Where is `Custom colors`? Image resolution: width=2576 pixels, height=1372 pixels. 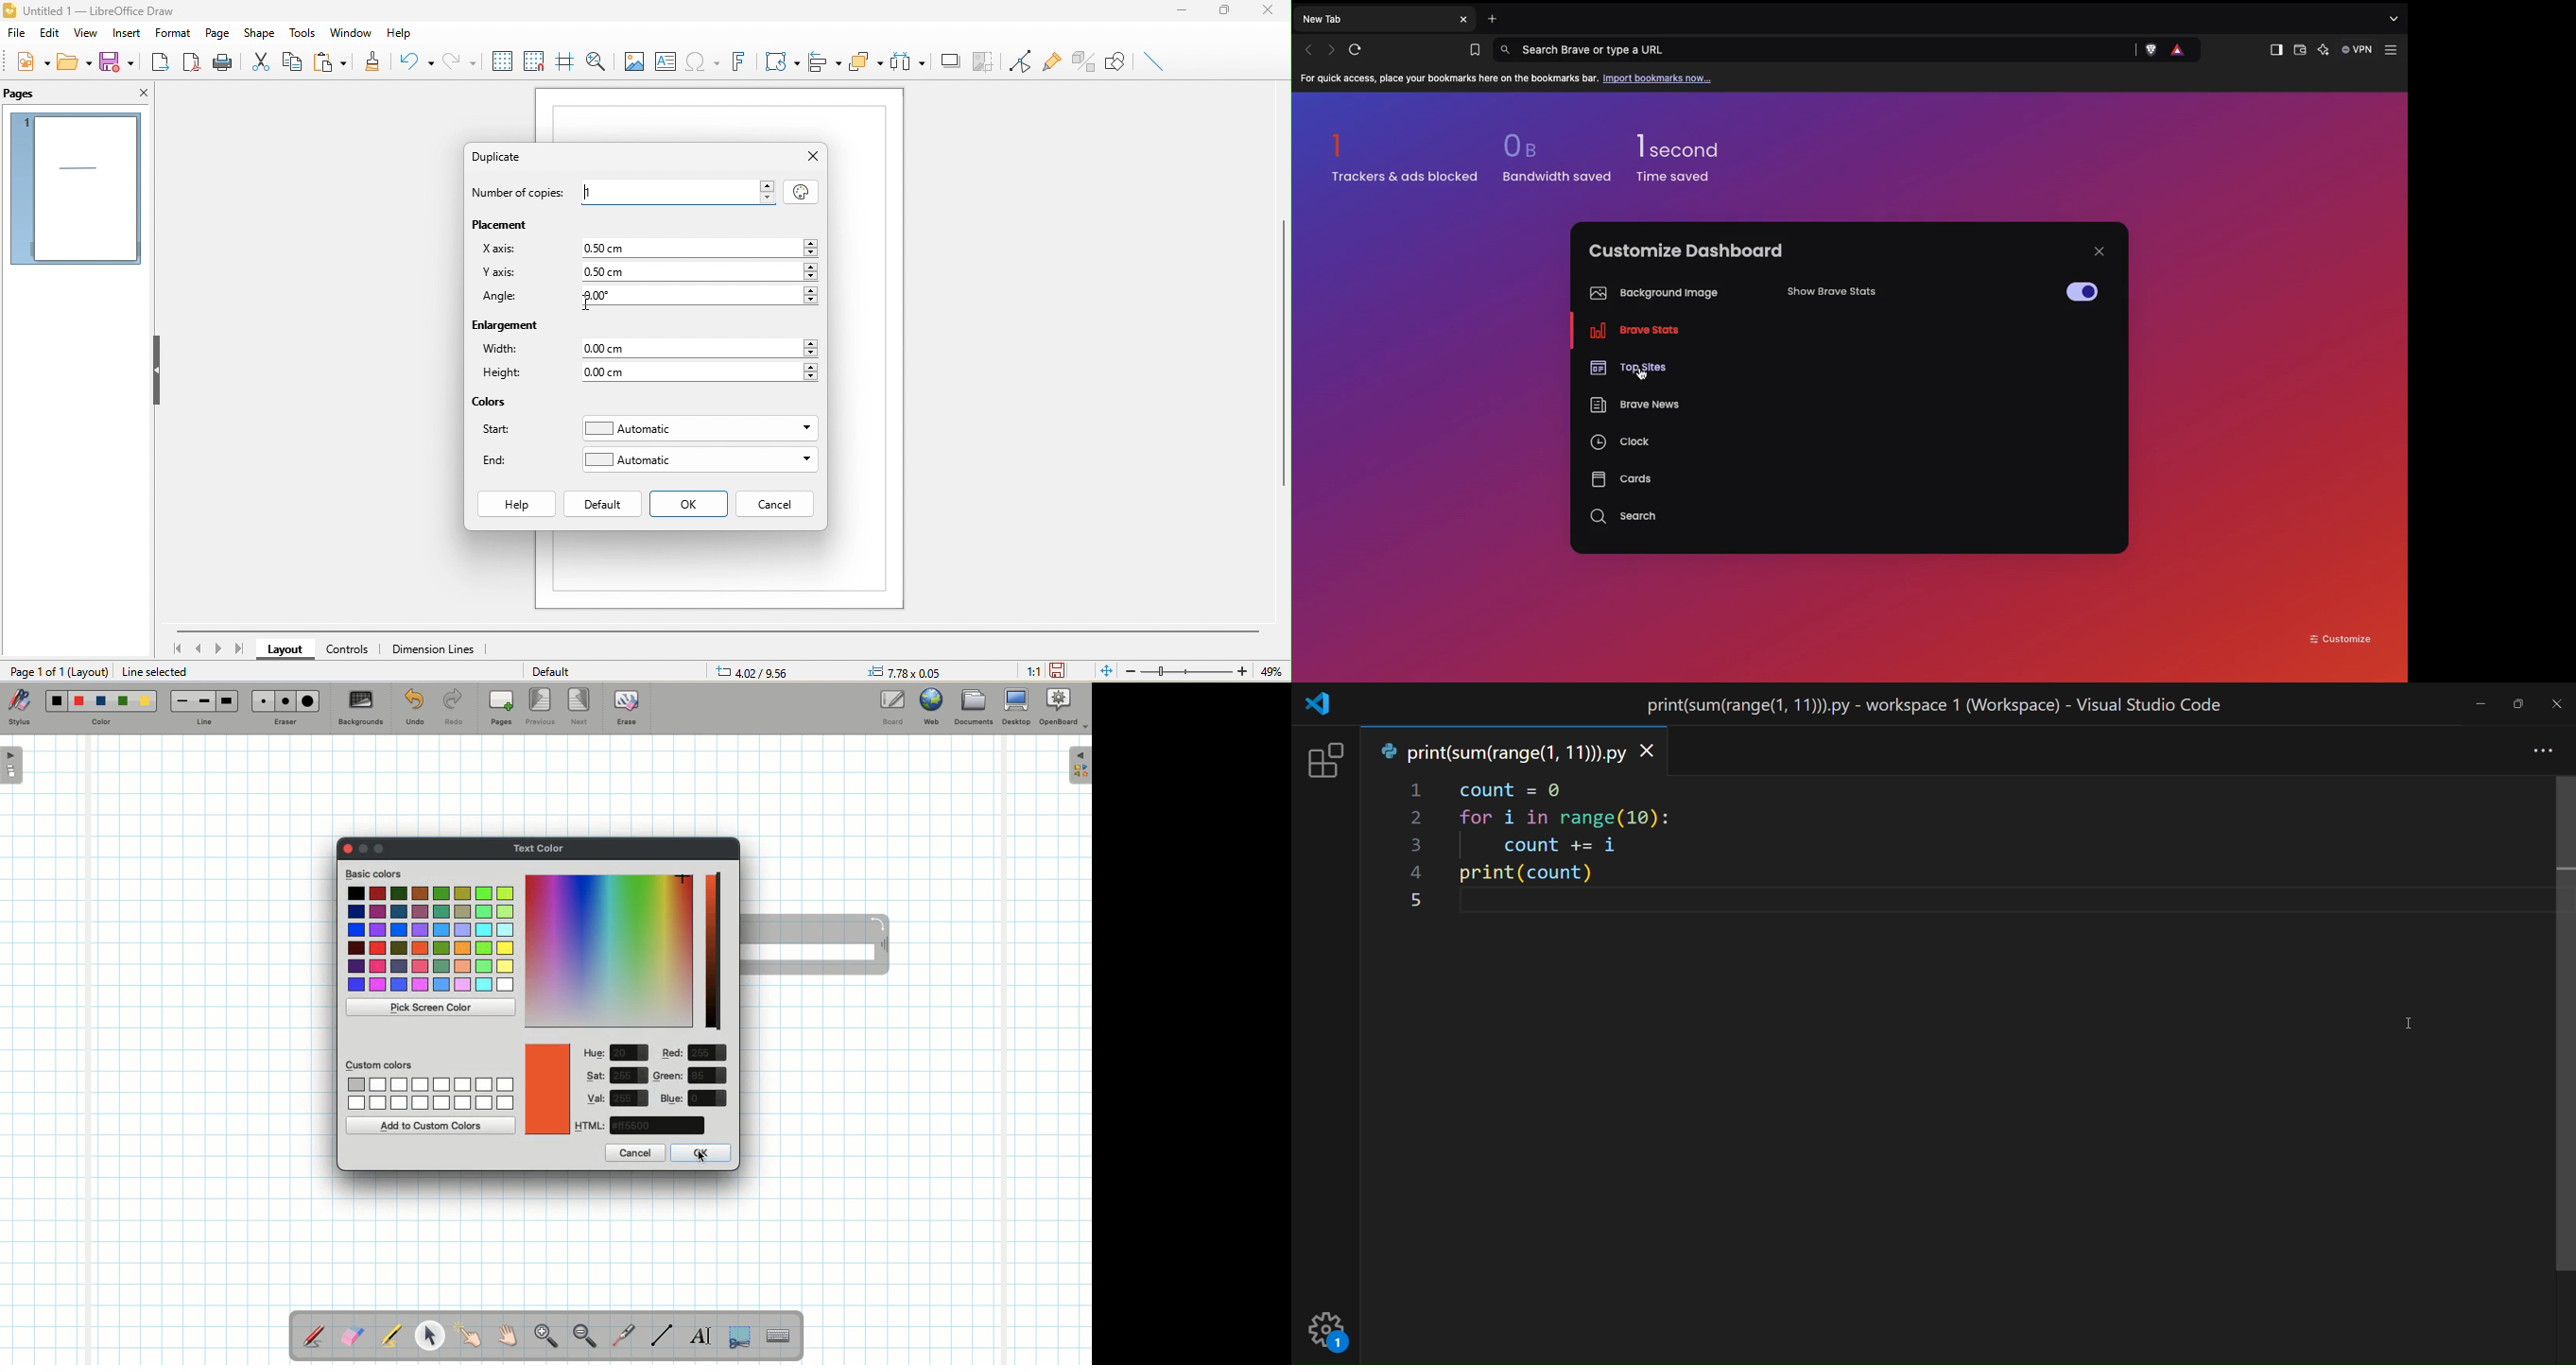
Custom colors is located at coordinates (430, 1094).